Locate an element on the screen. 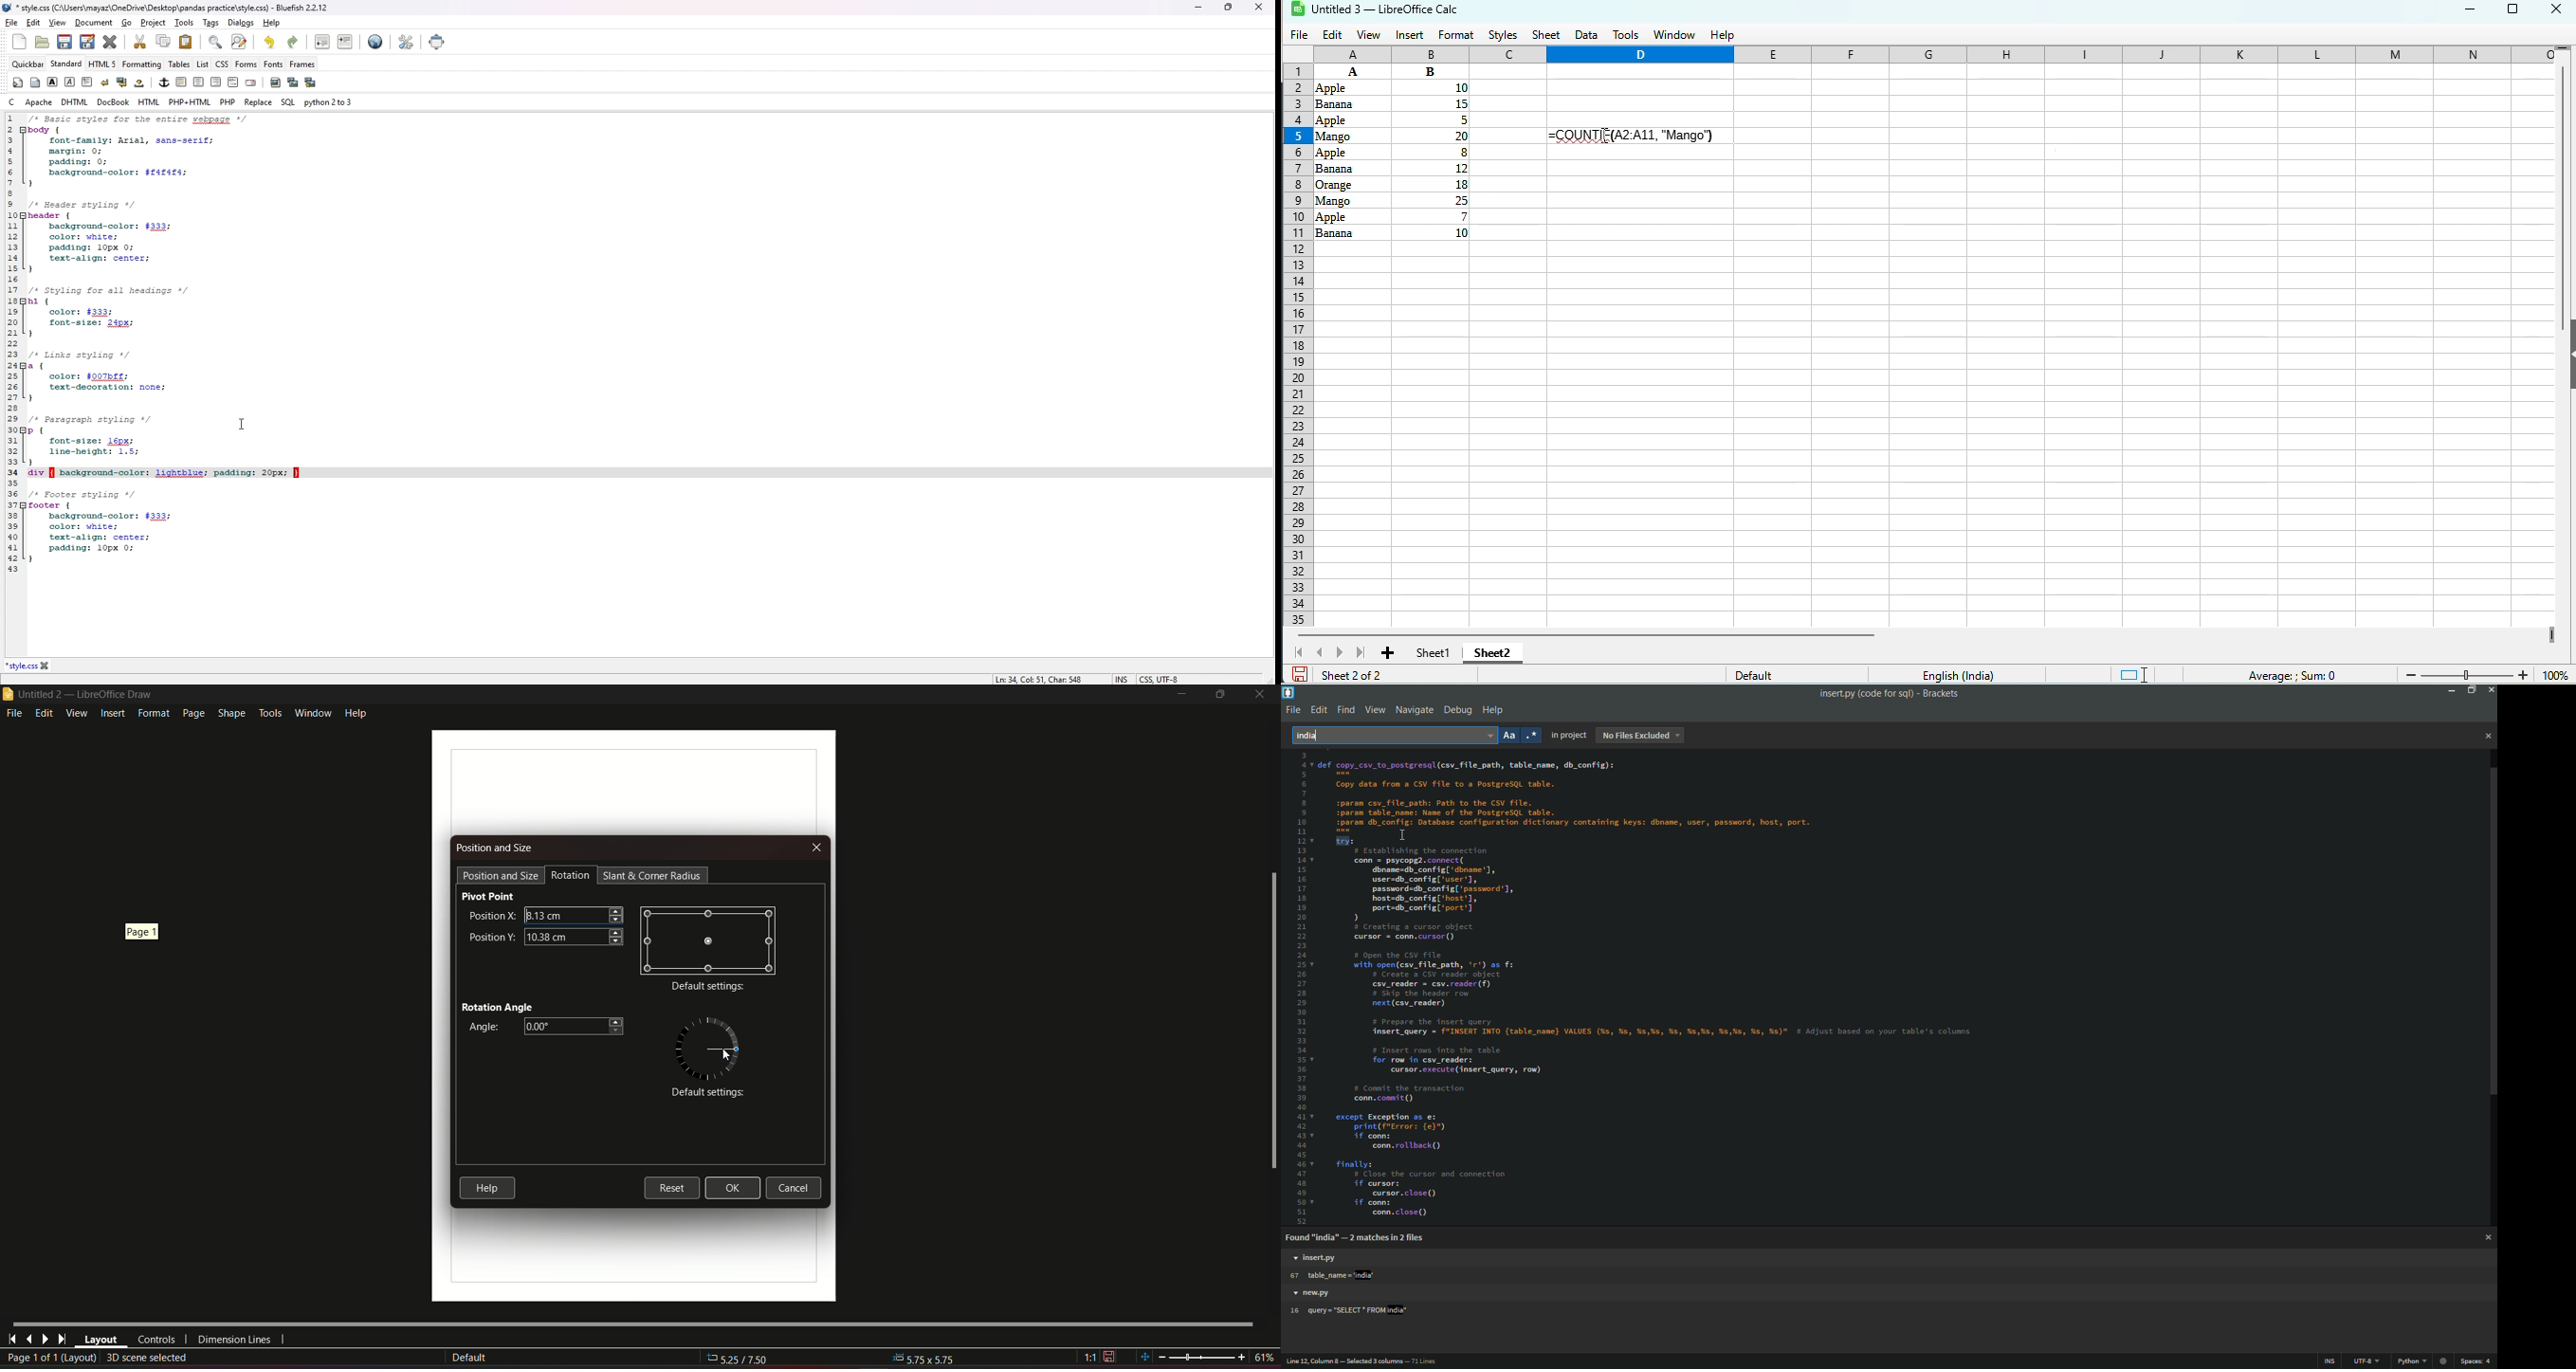  close is located at coordinates (2488, 736).